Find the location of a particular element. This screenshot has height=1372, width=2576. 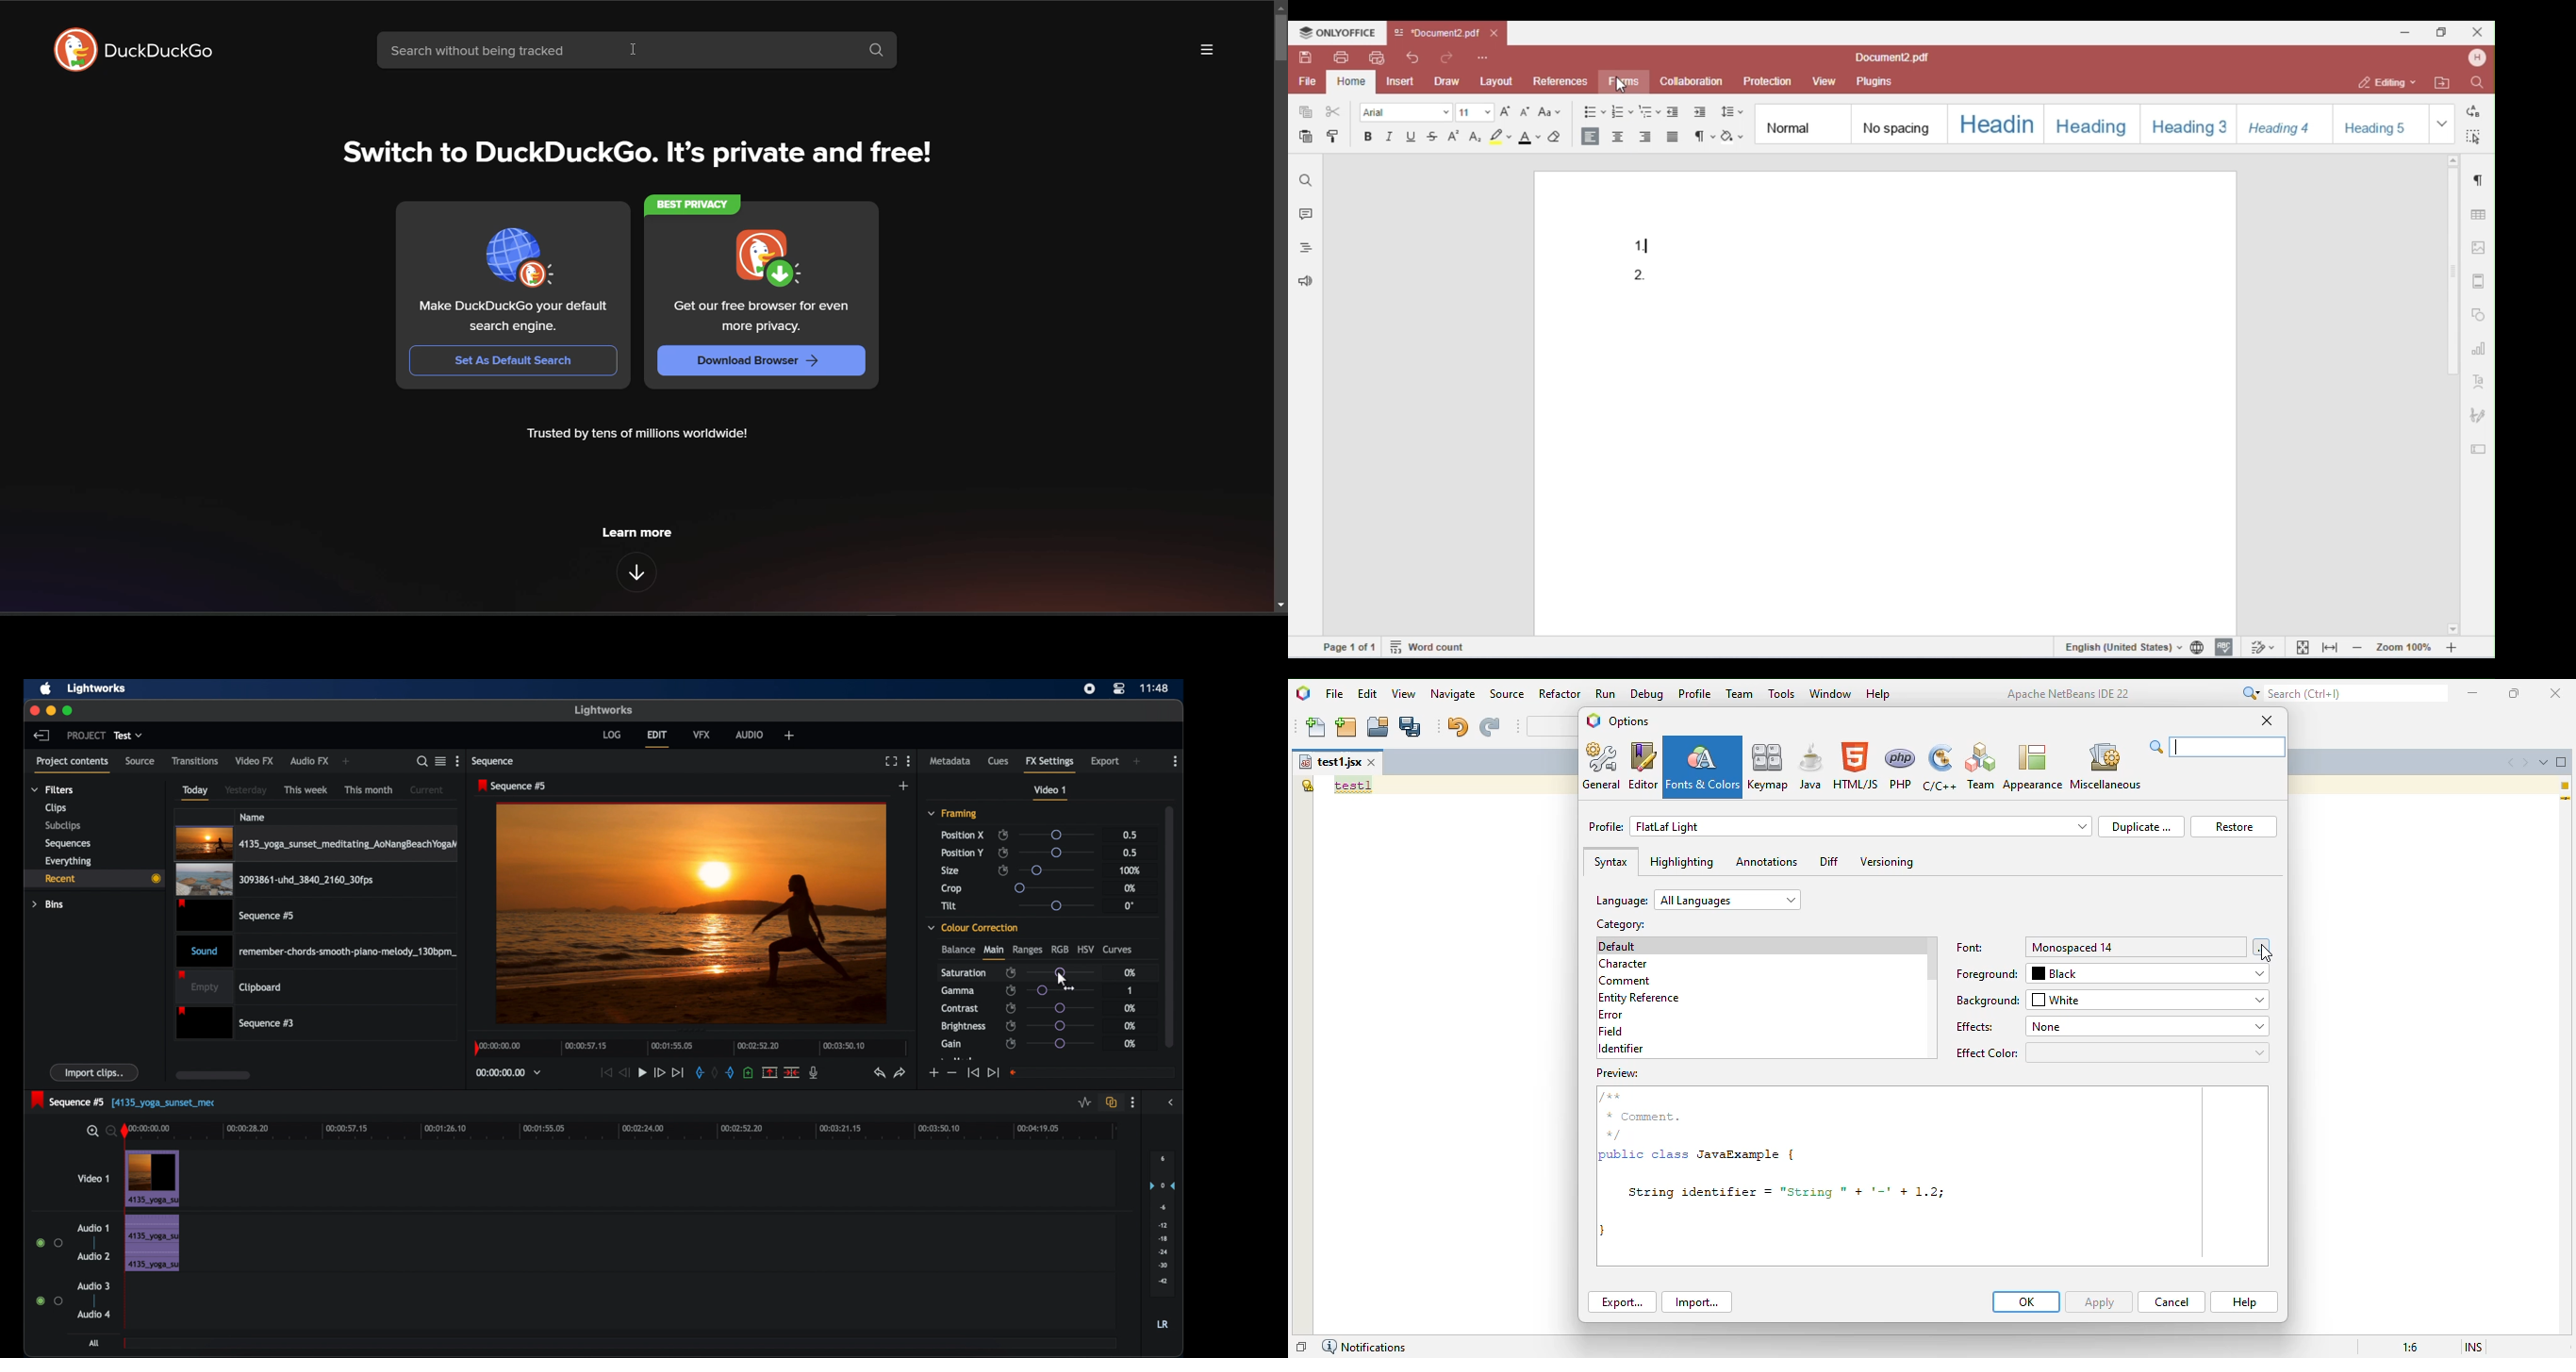

profile is located at coordinates (1841, 826).